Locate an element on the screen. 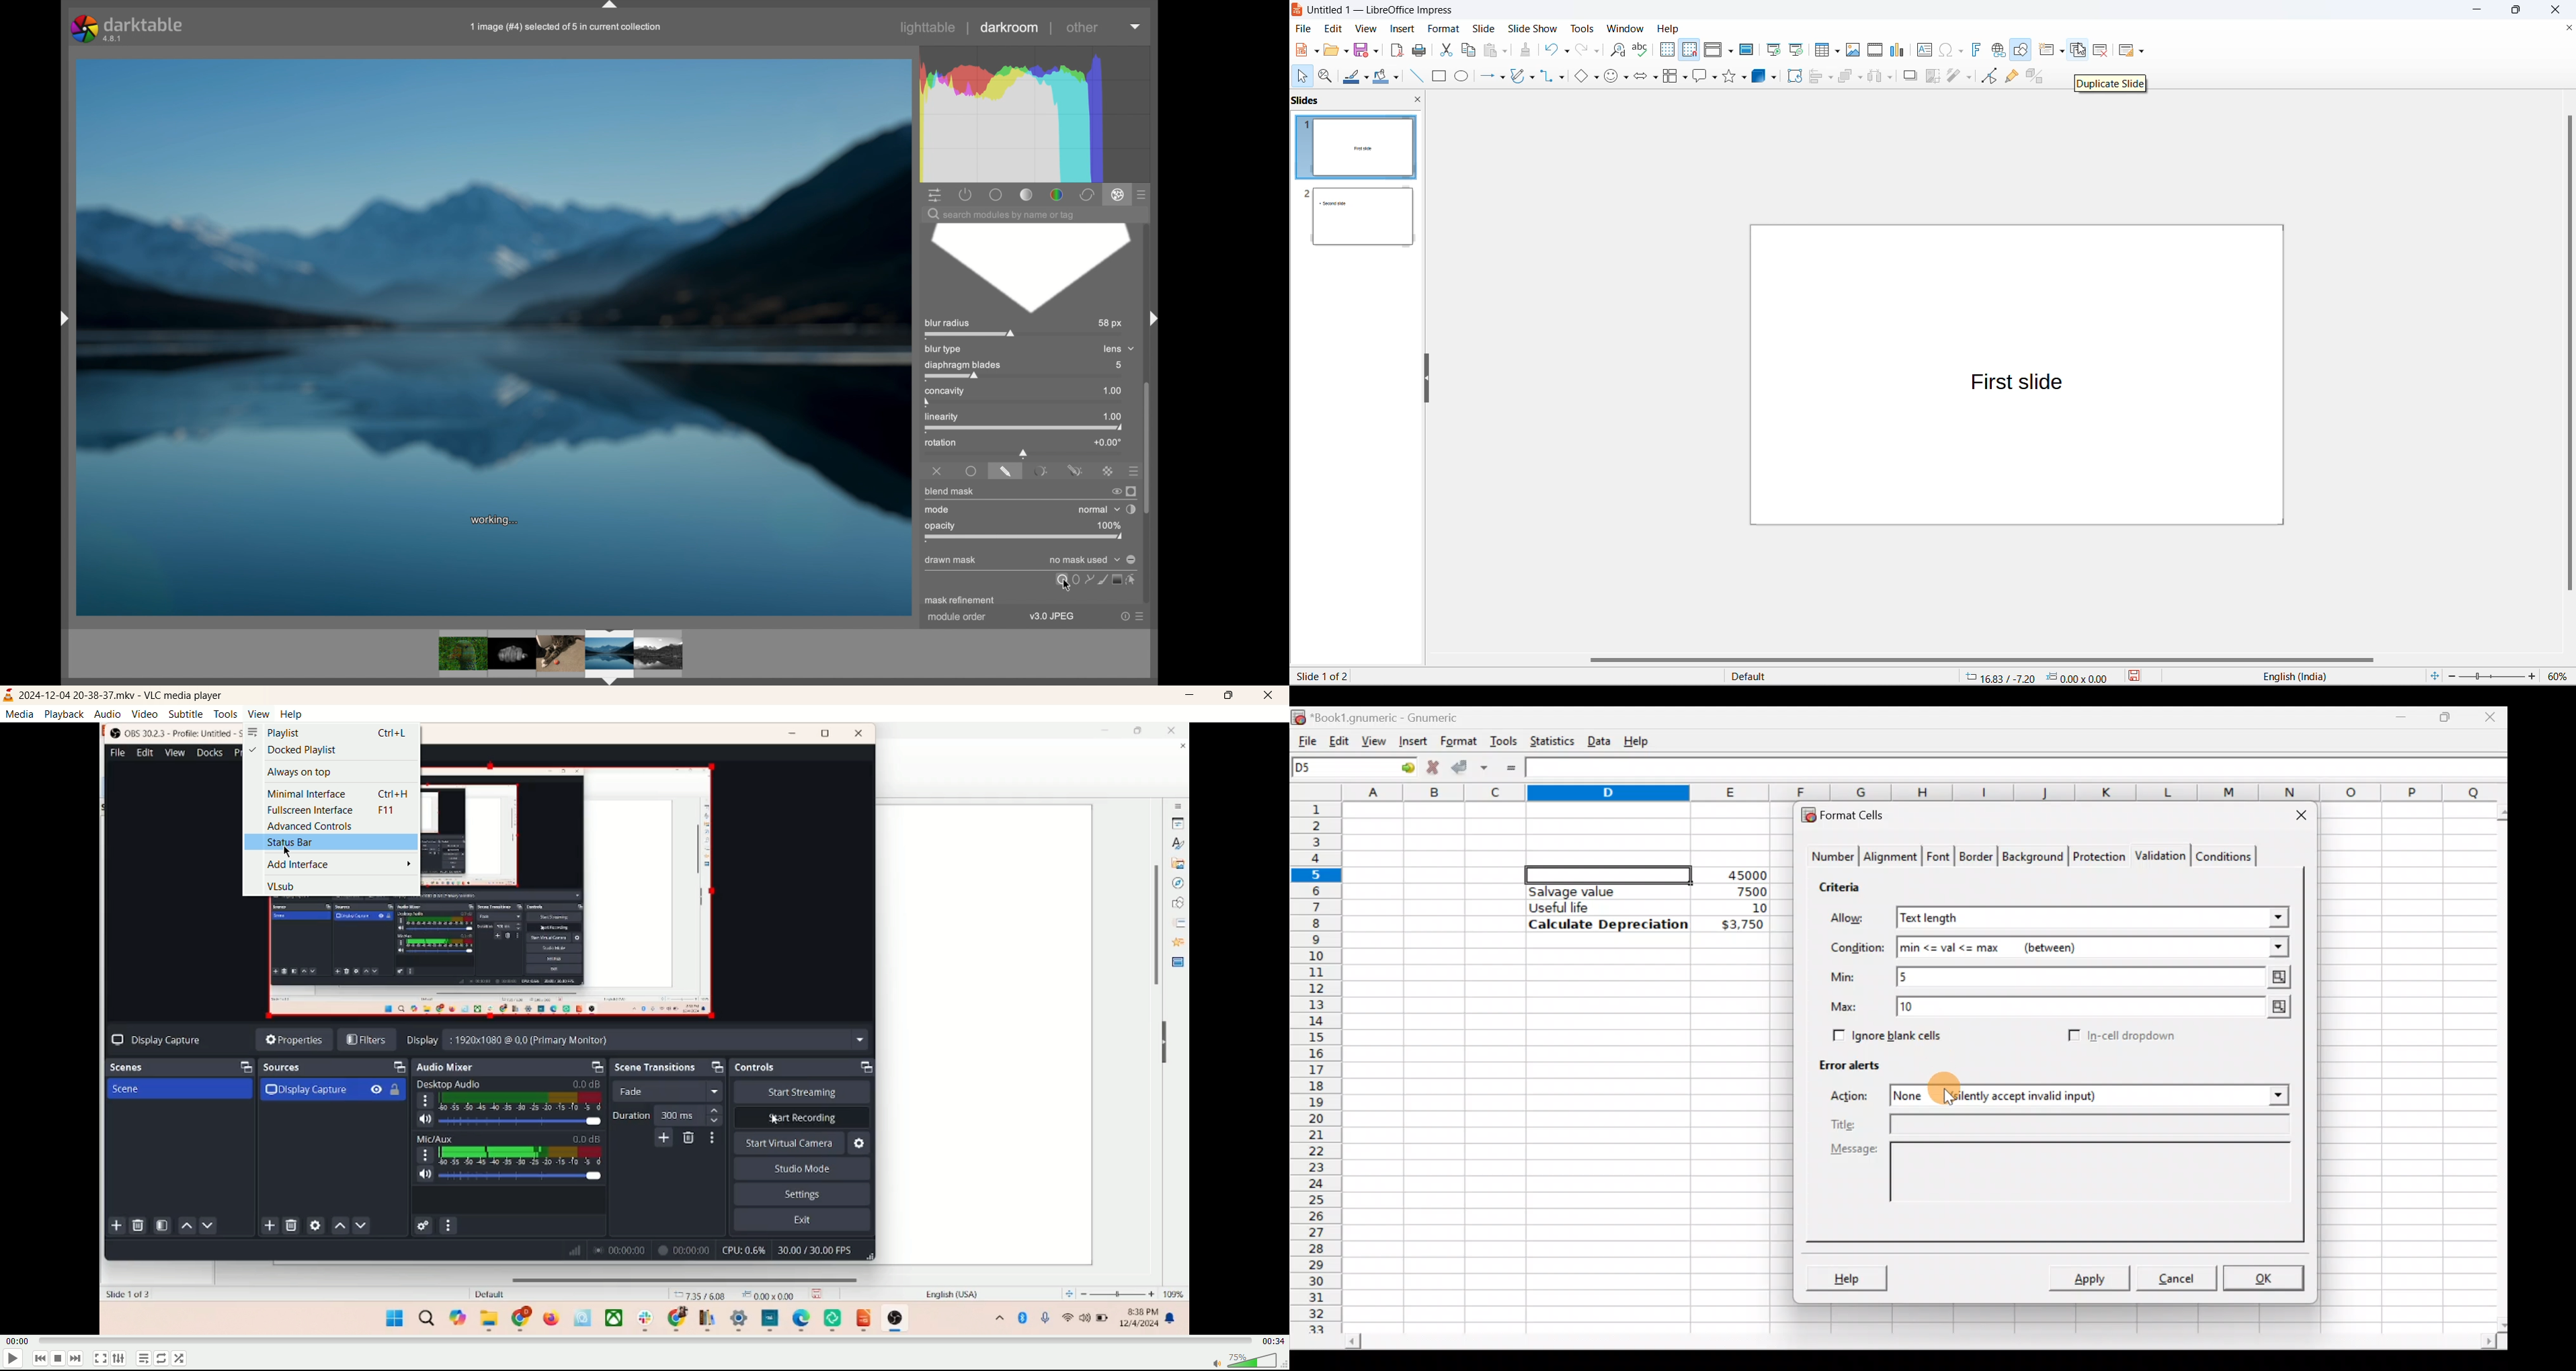  file is located at coordinates (1306, 28).